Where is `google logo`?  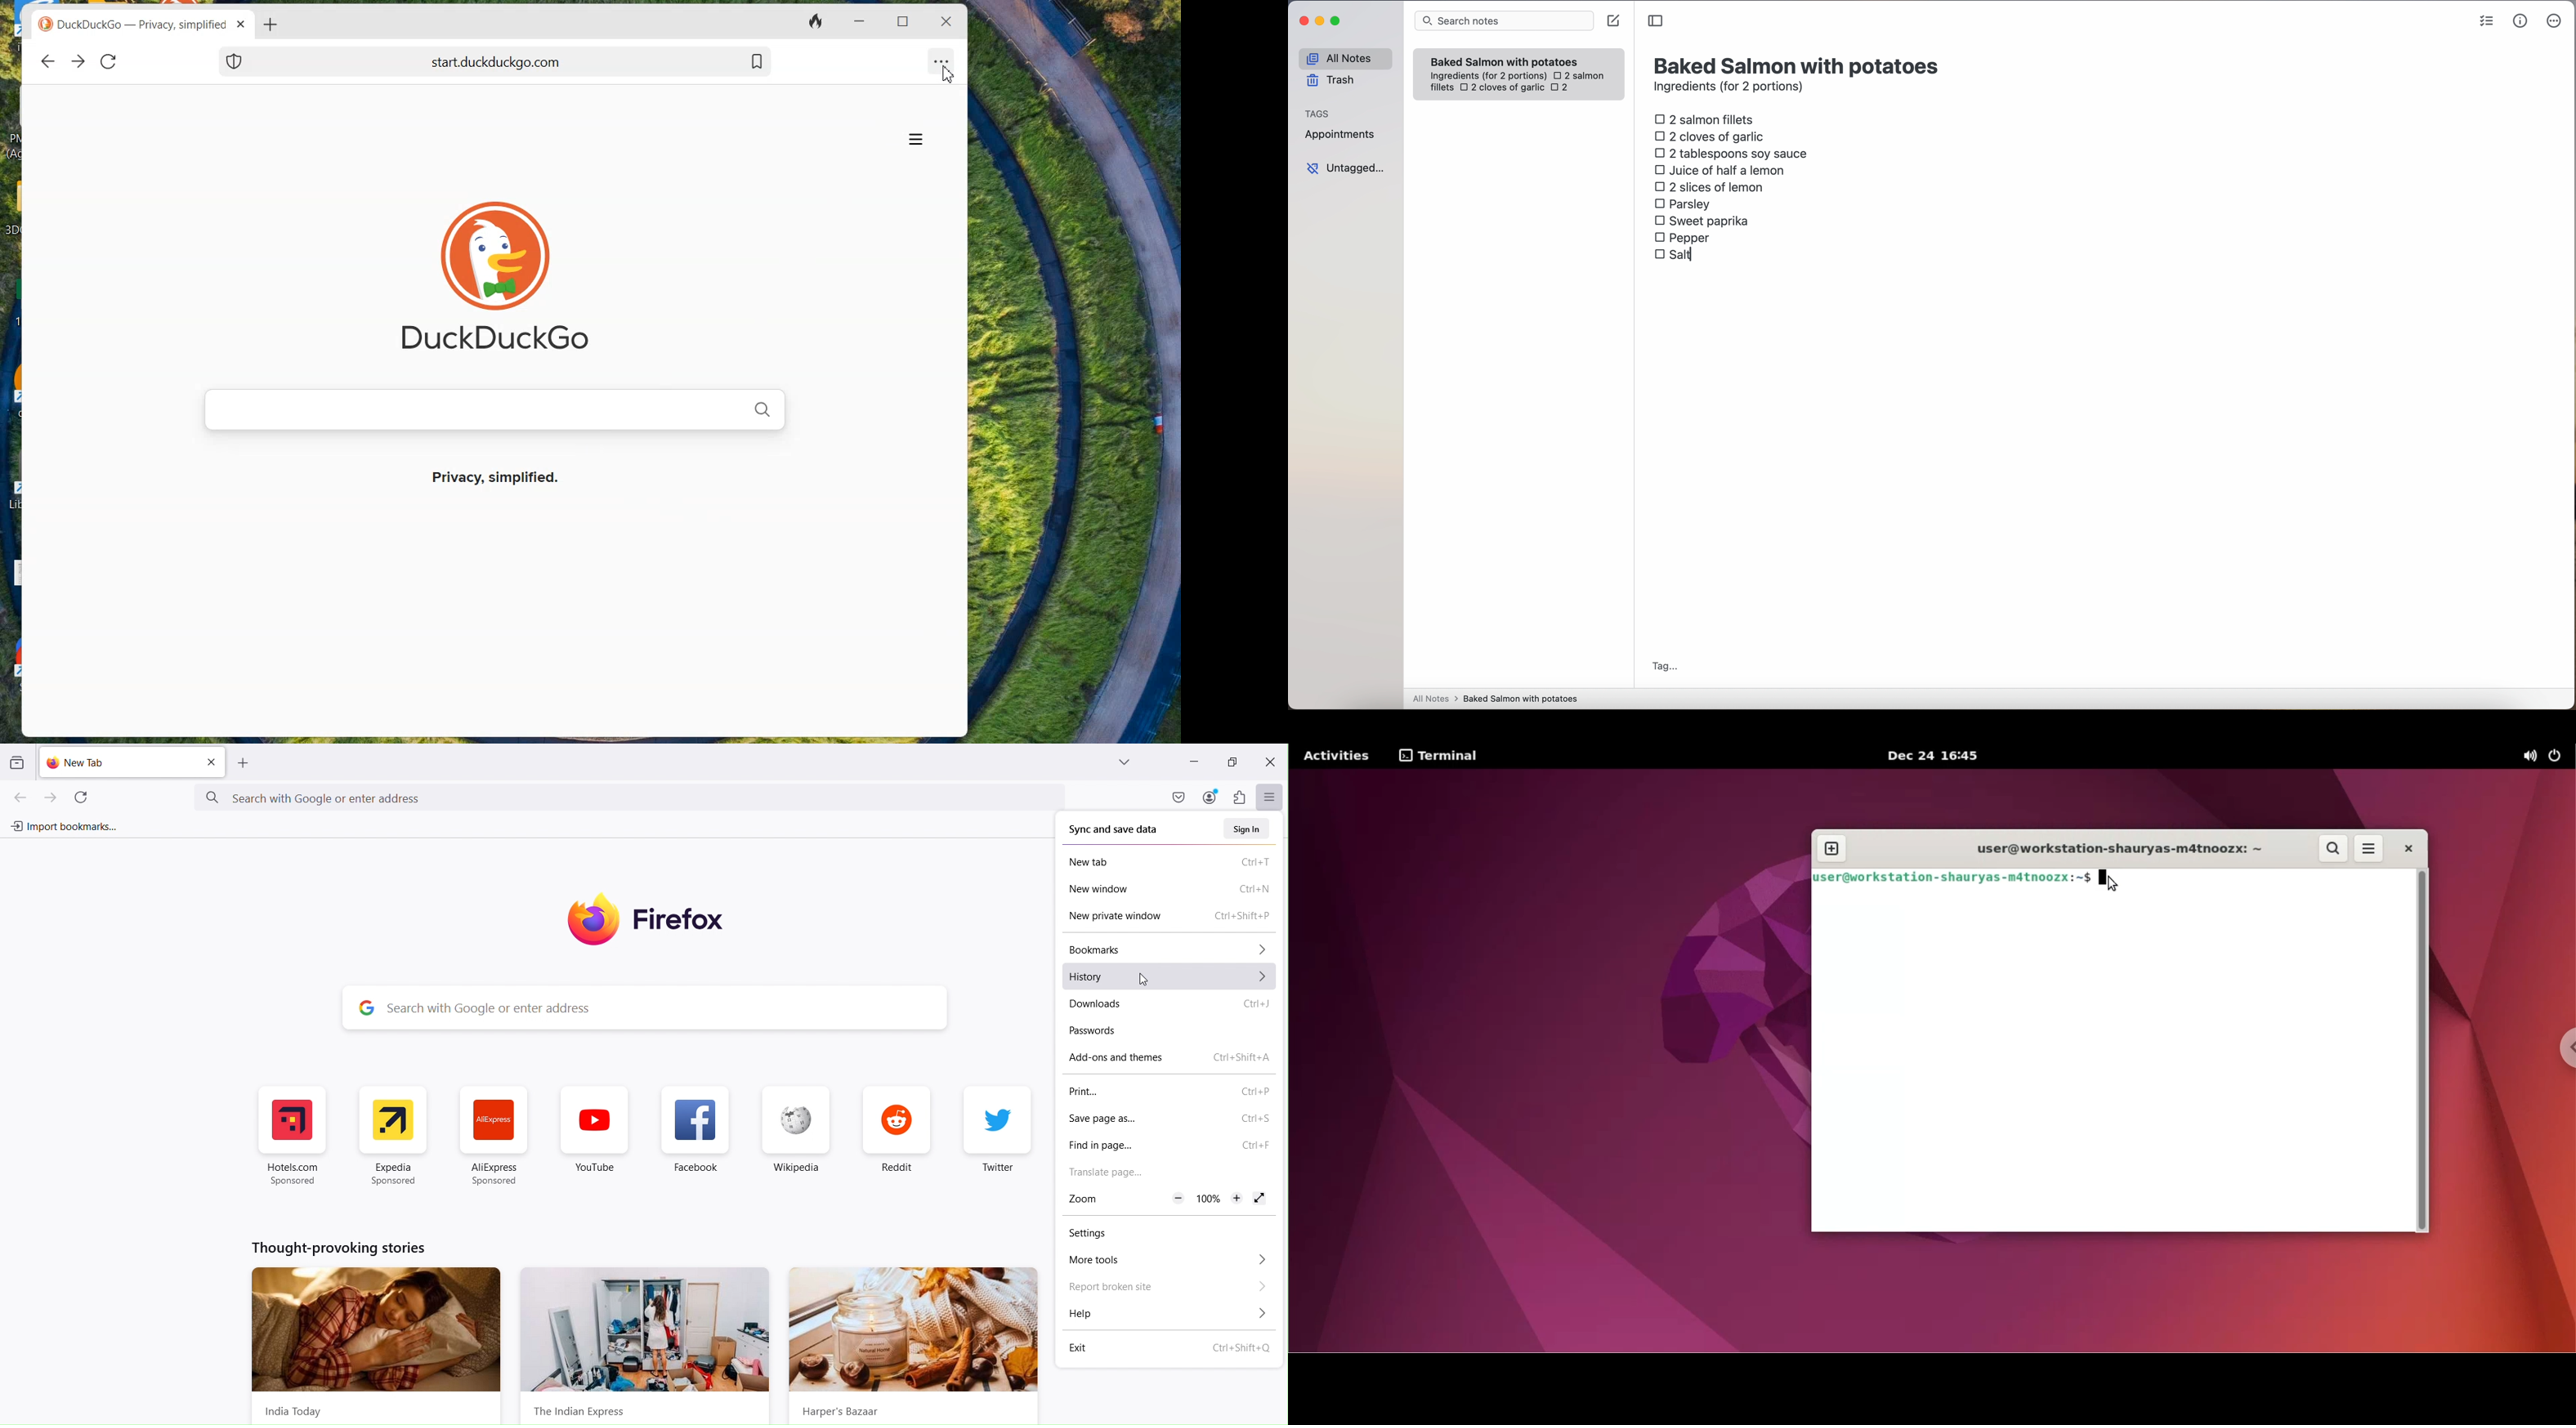 google logo is located at coordinates (363, 1007).